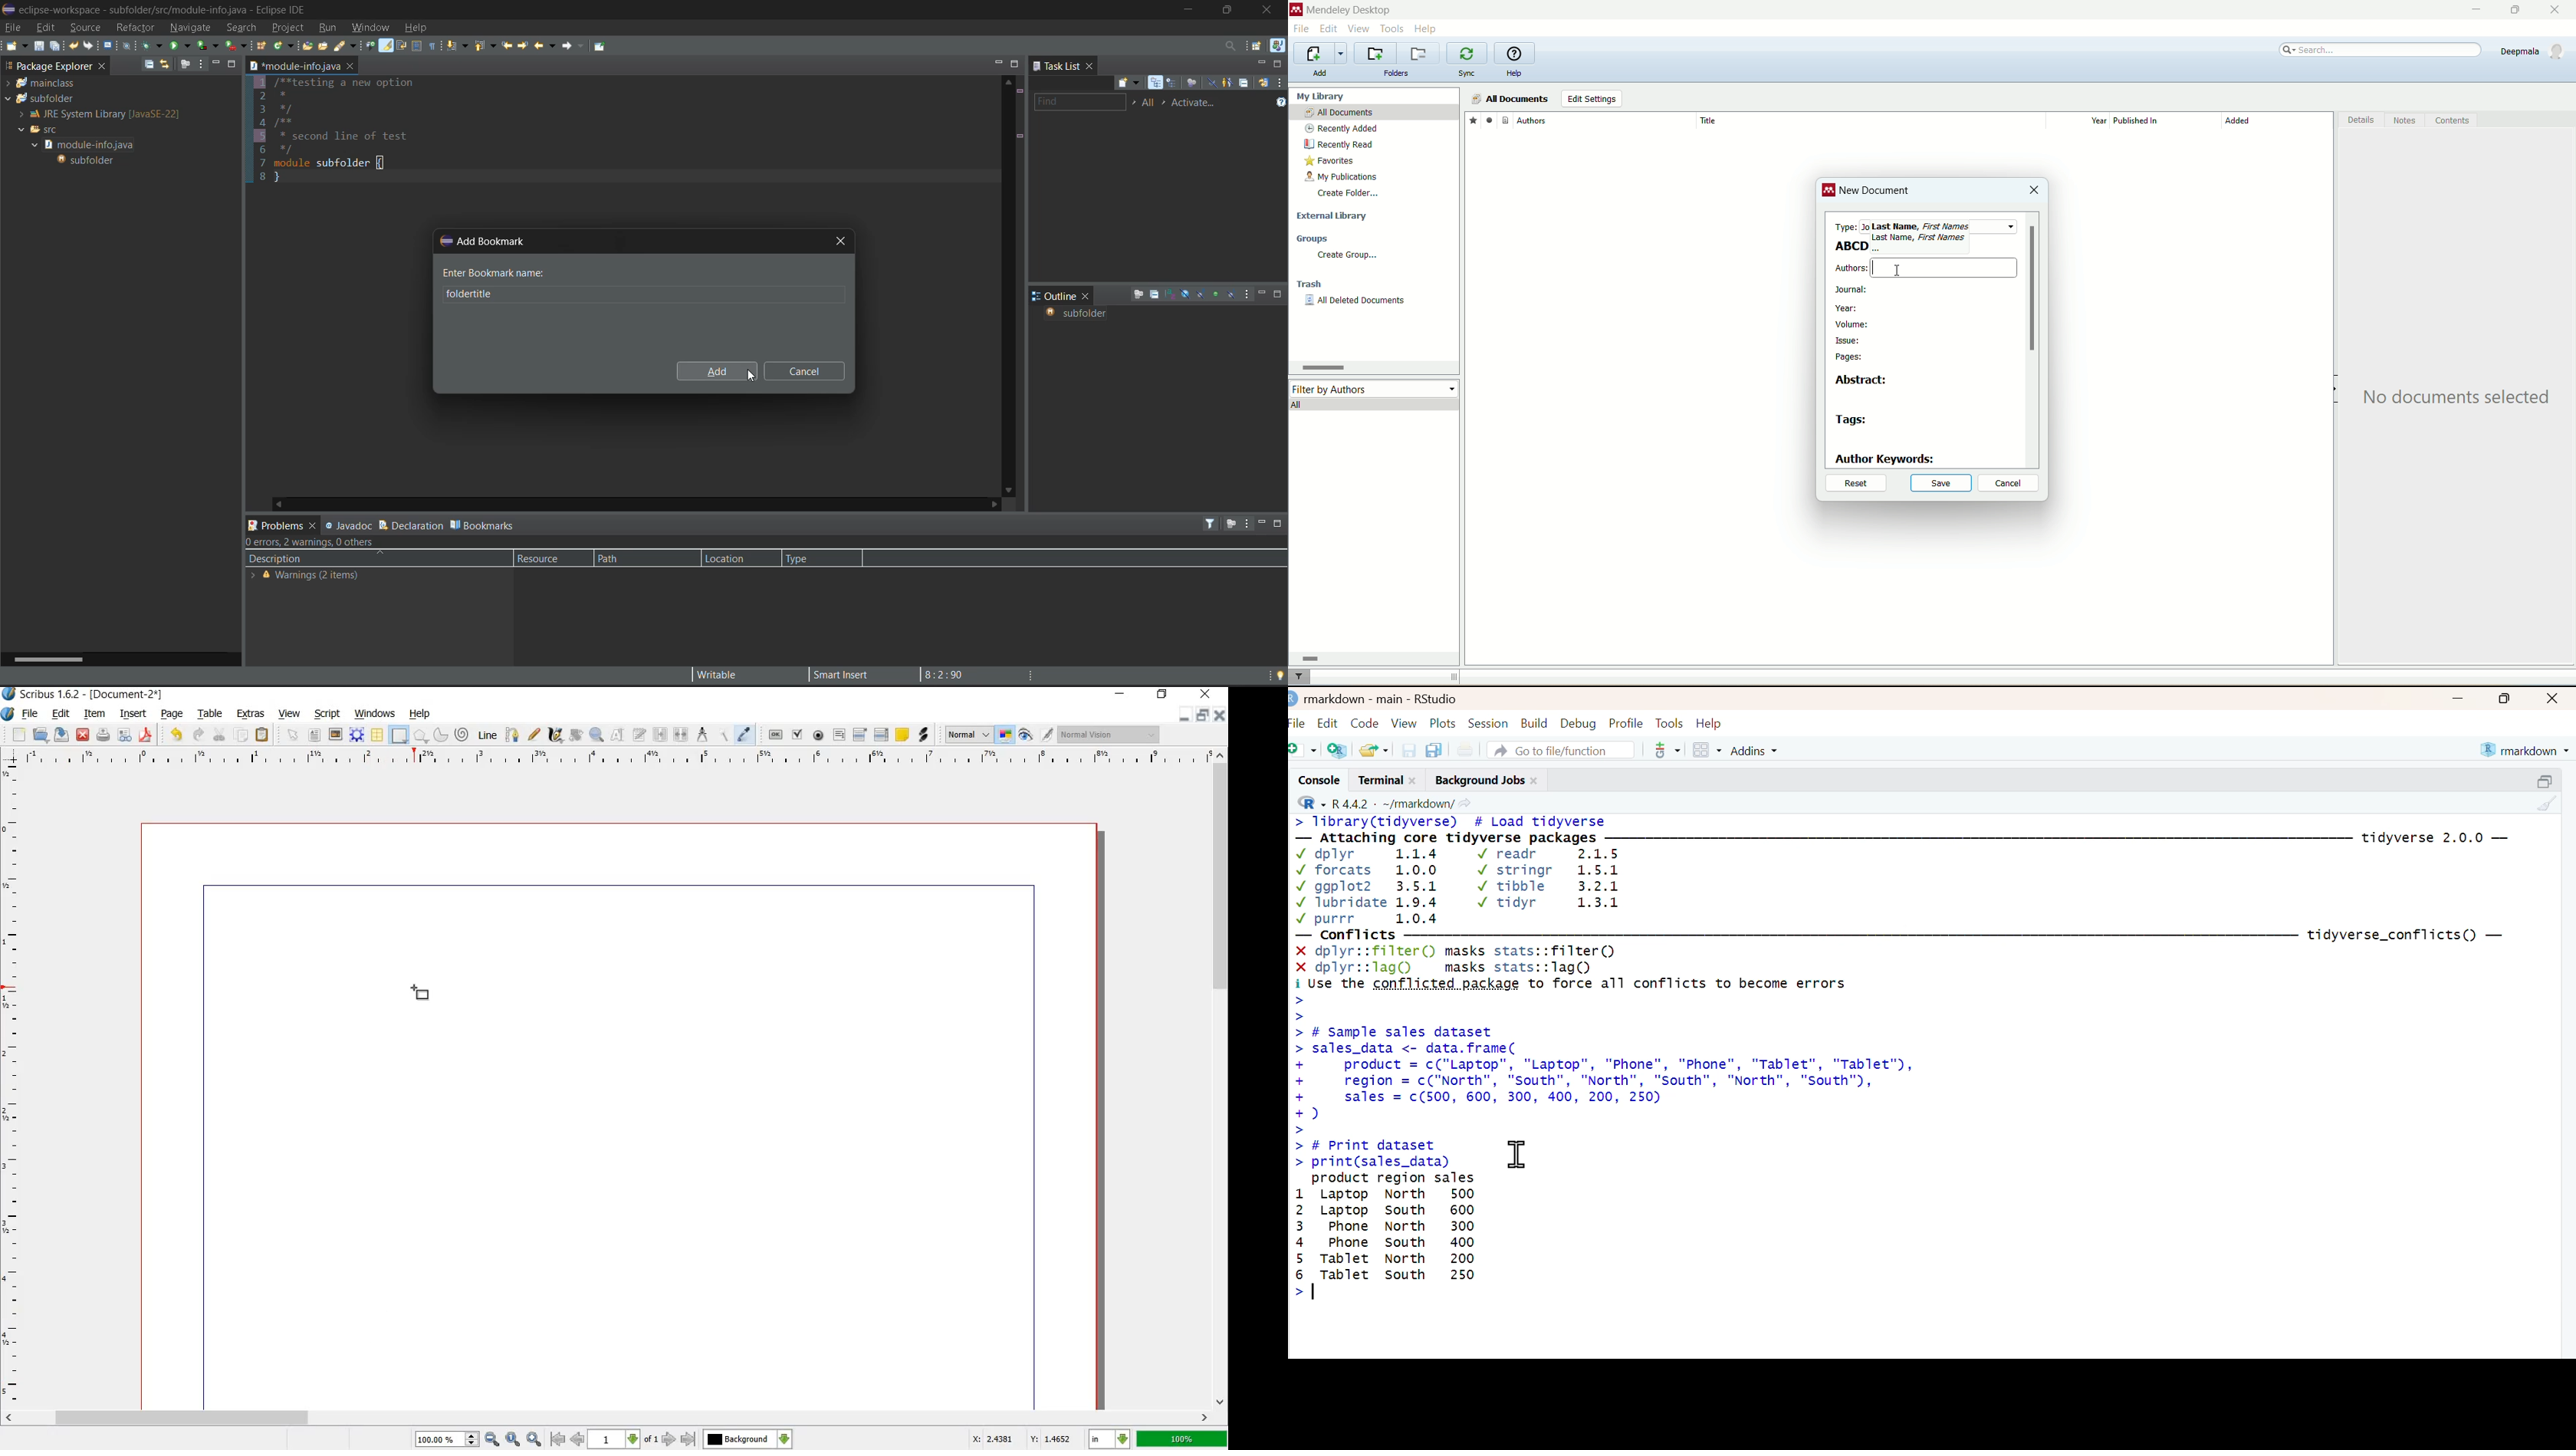 The height and width of the screenshot is (1456, 2576). Describe the element at coordinates (1212, 523) in the screenshot. I see `filters` at that location.